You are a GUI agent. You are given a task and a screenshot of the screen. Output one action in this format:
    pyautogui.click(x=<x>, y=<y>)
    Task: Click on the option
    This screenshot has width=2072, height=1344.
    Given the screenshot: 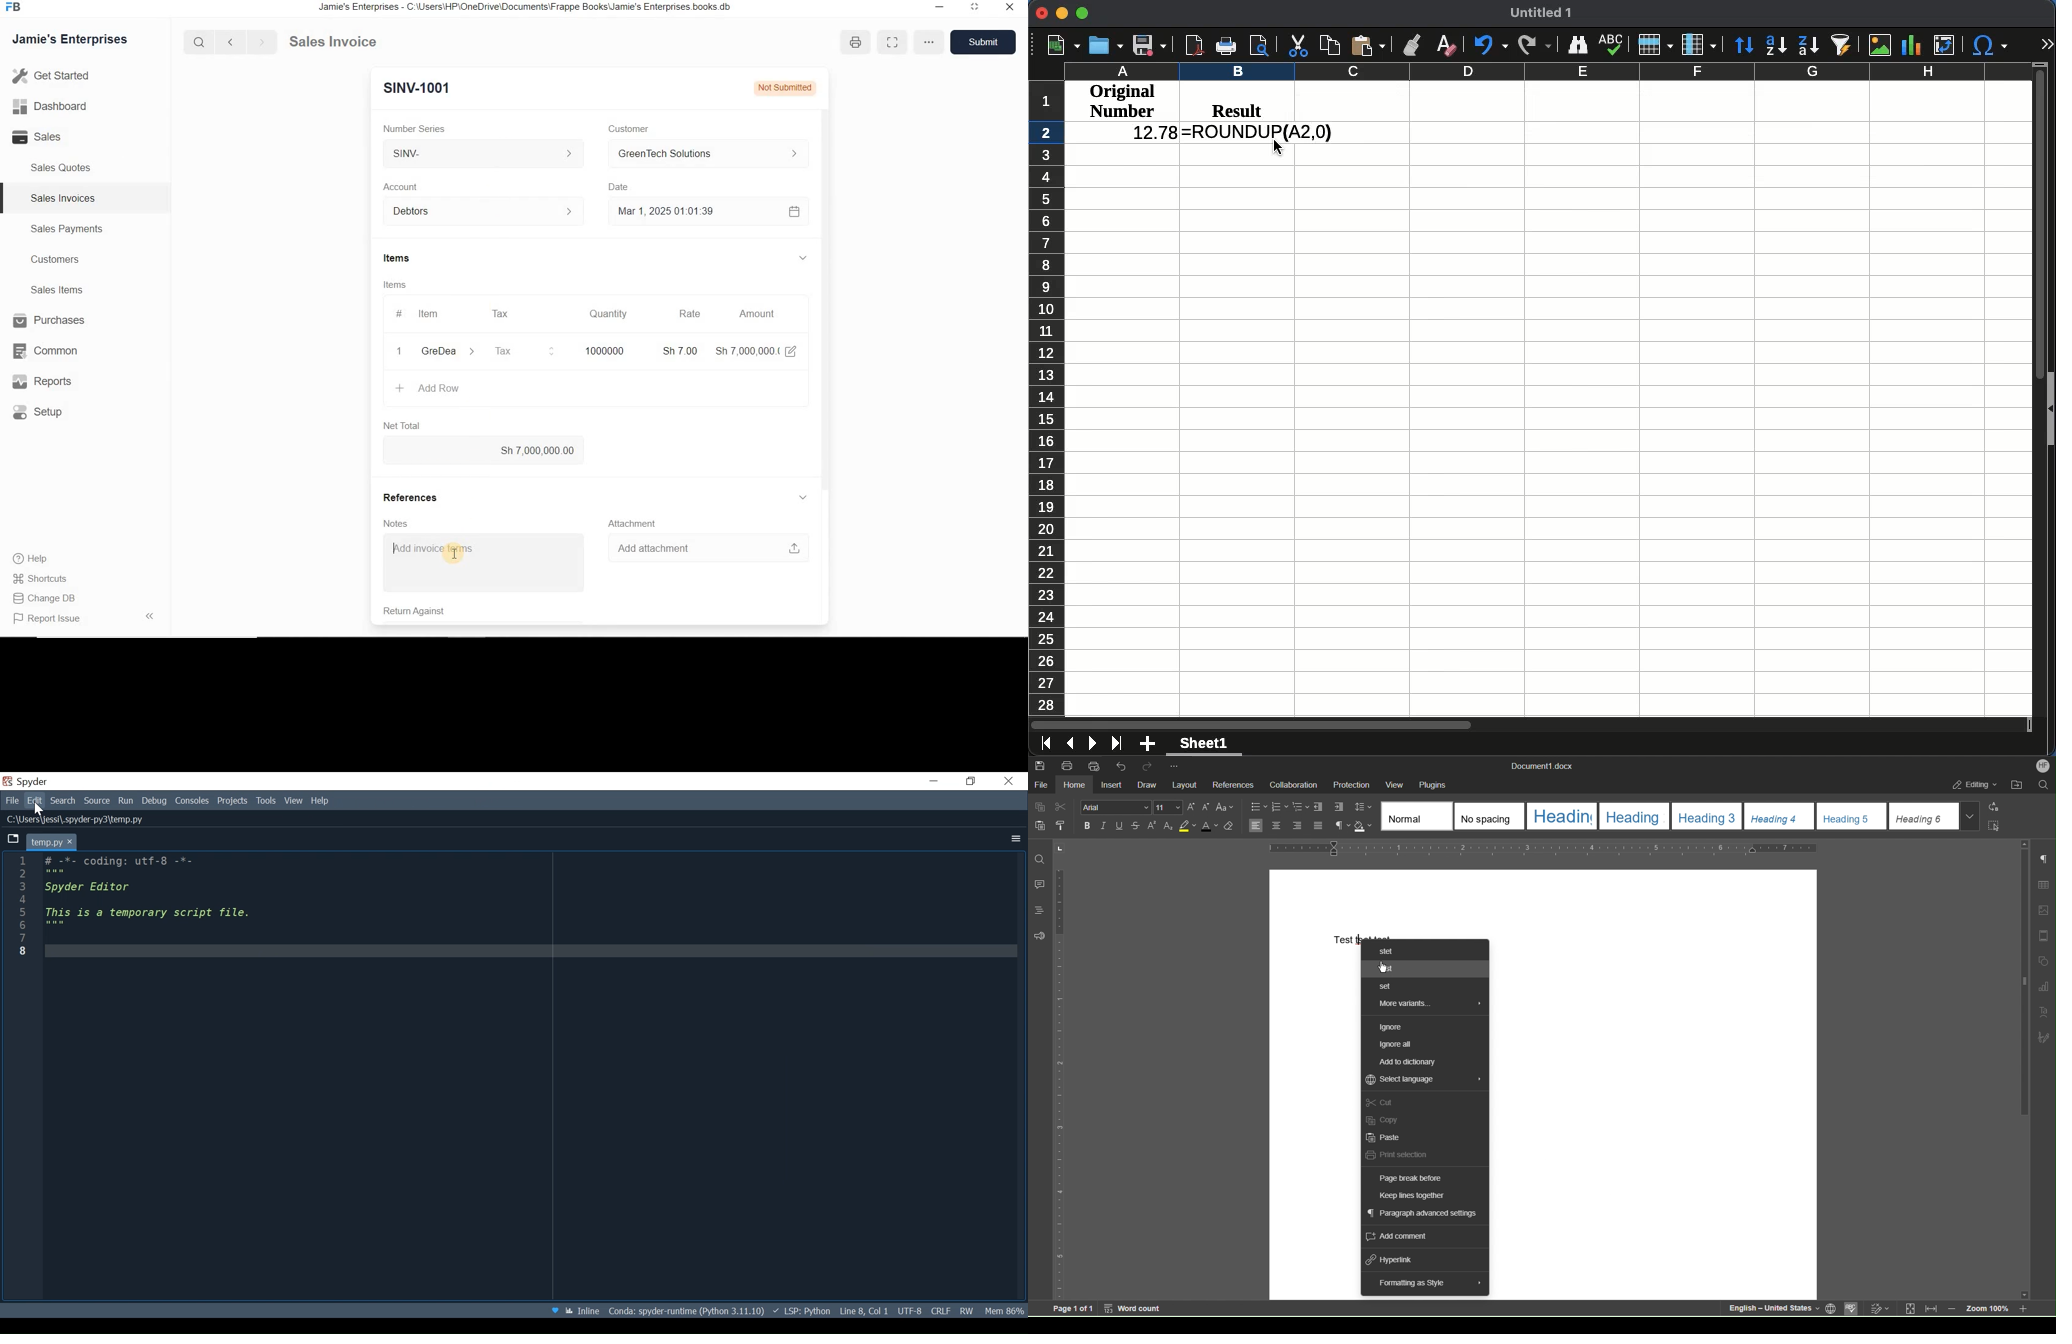 What is the action you would take?
    pyautogui.click(x=927, y=41)
    